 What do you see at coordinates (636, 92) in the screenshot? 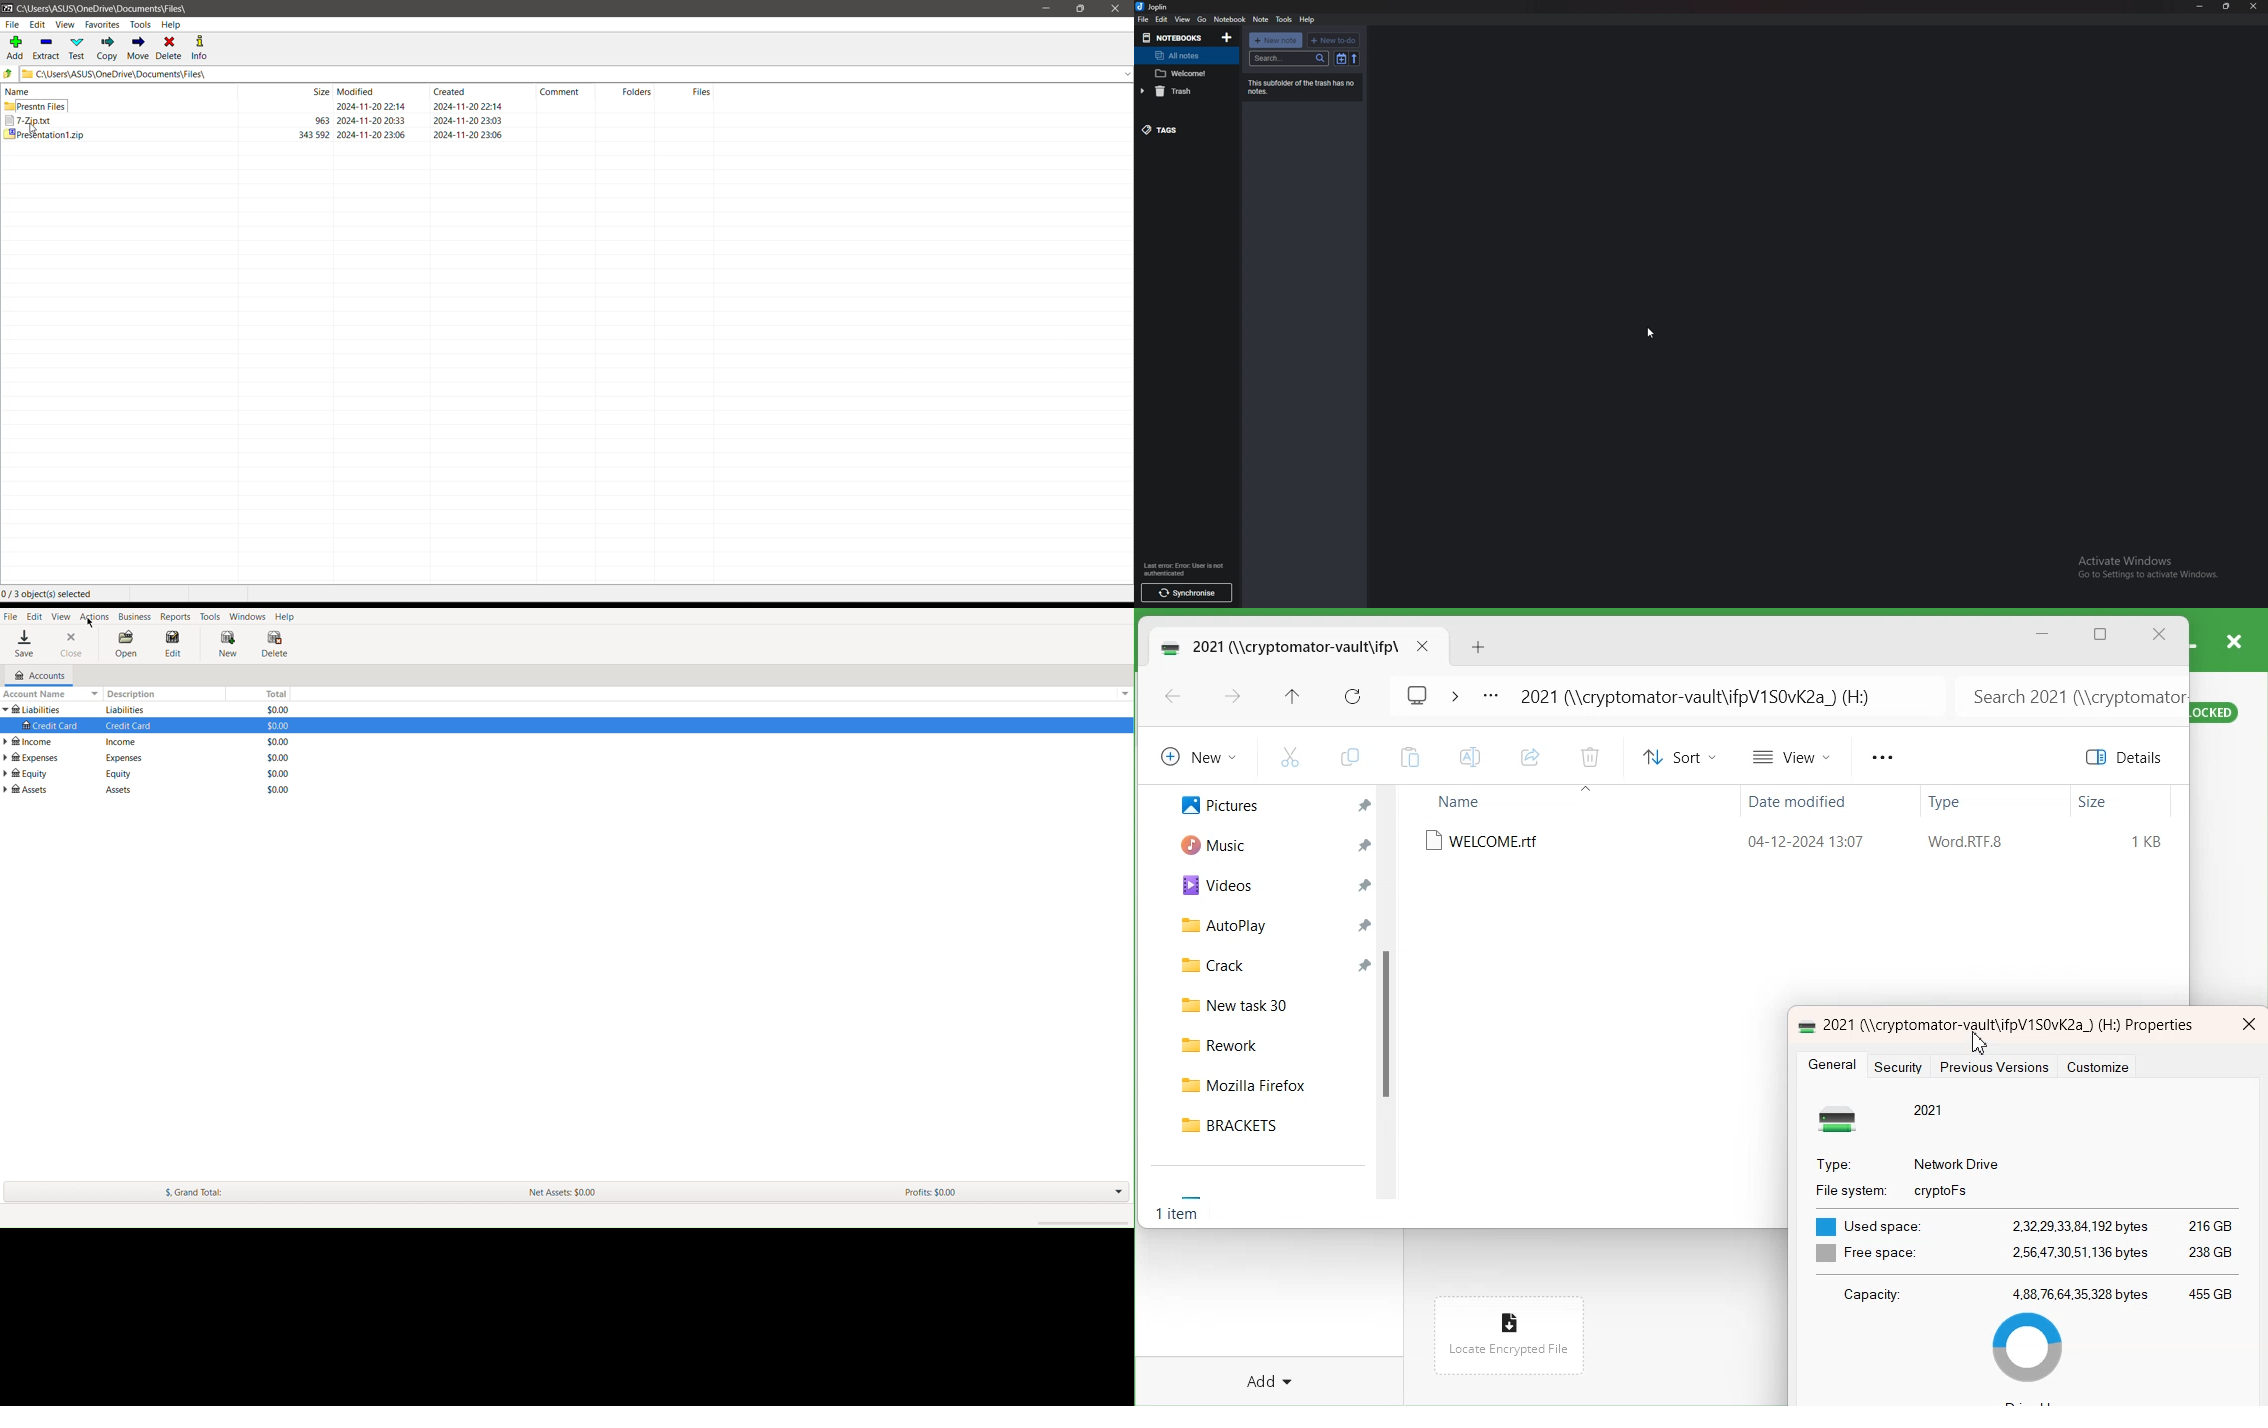
I see `Folders` at bounding box center [636, 92].